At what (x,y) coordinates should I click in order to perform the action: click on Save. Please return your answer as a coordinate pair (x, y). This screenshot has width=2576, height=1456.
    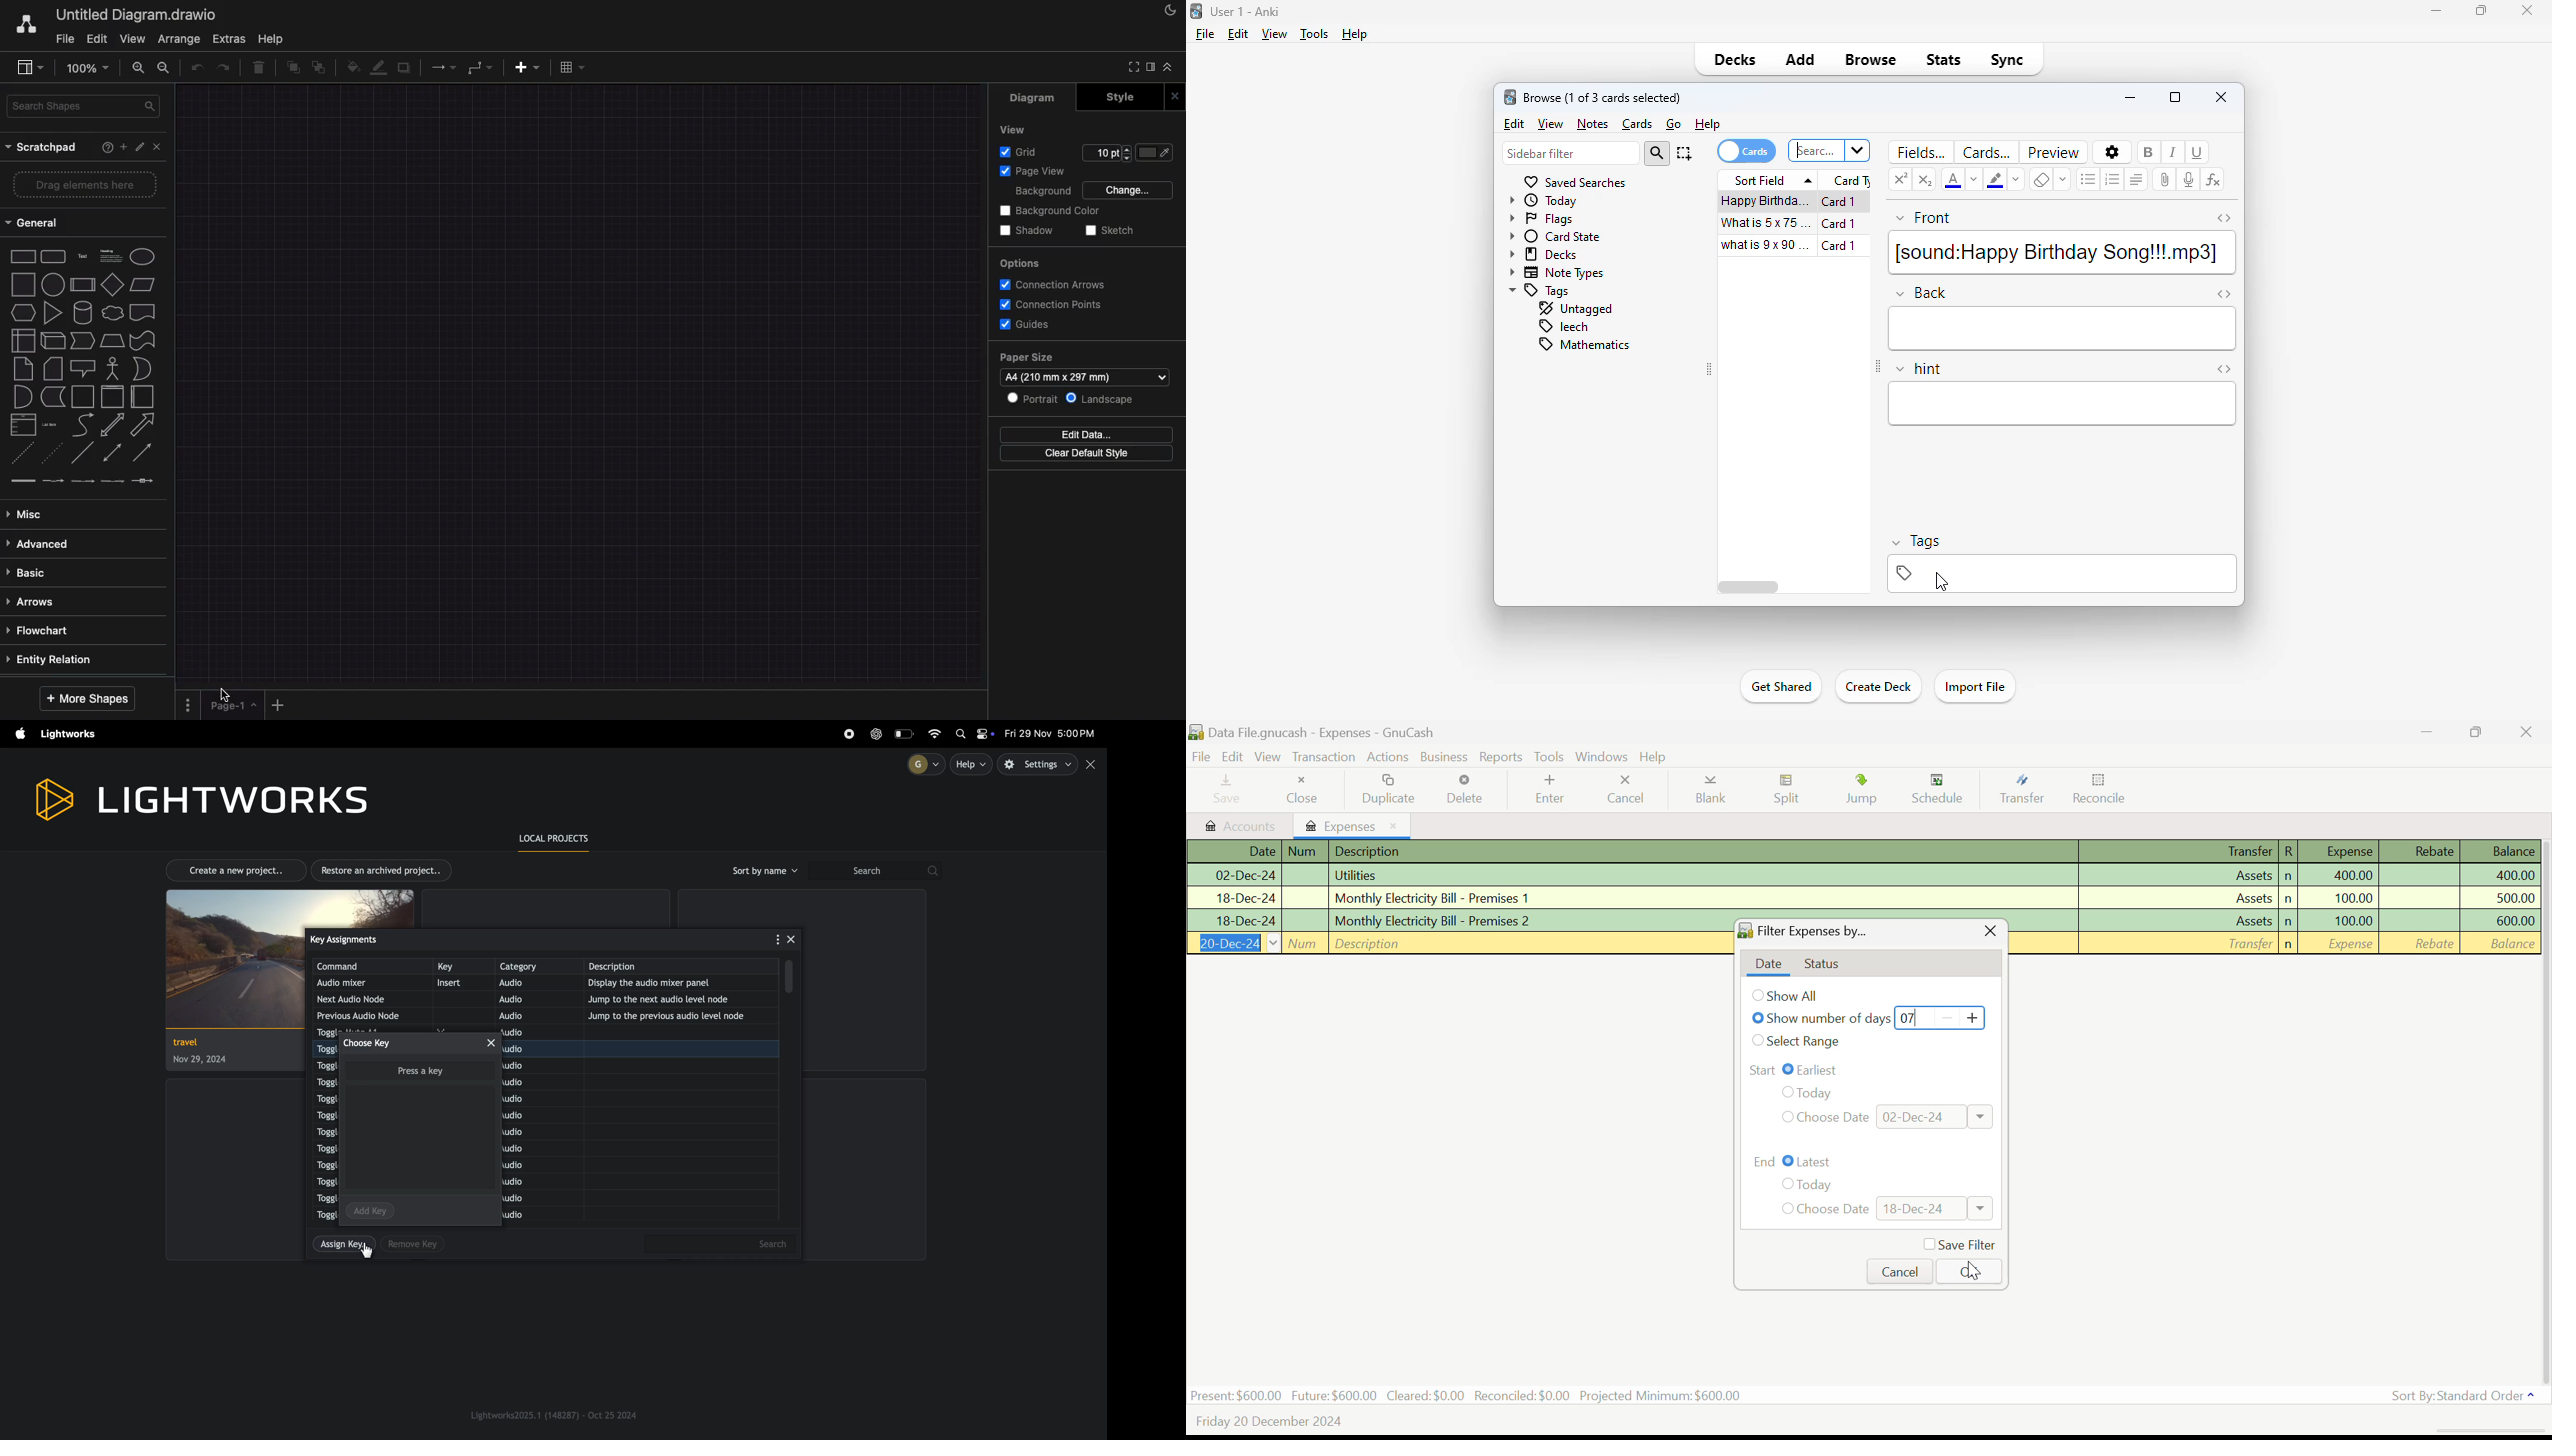
    Looking at the image, I should click on (1229, 790).